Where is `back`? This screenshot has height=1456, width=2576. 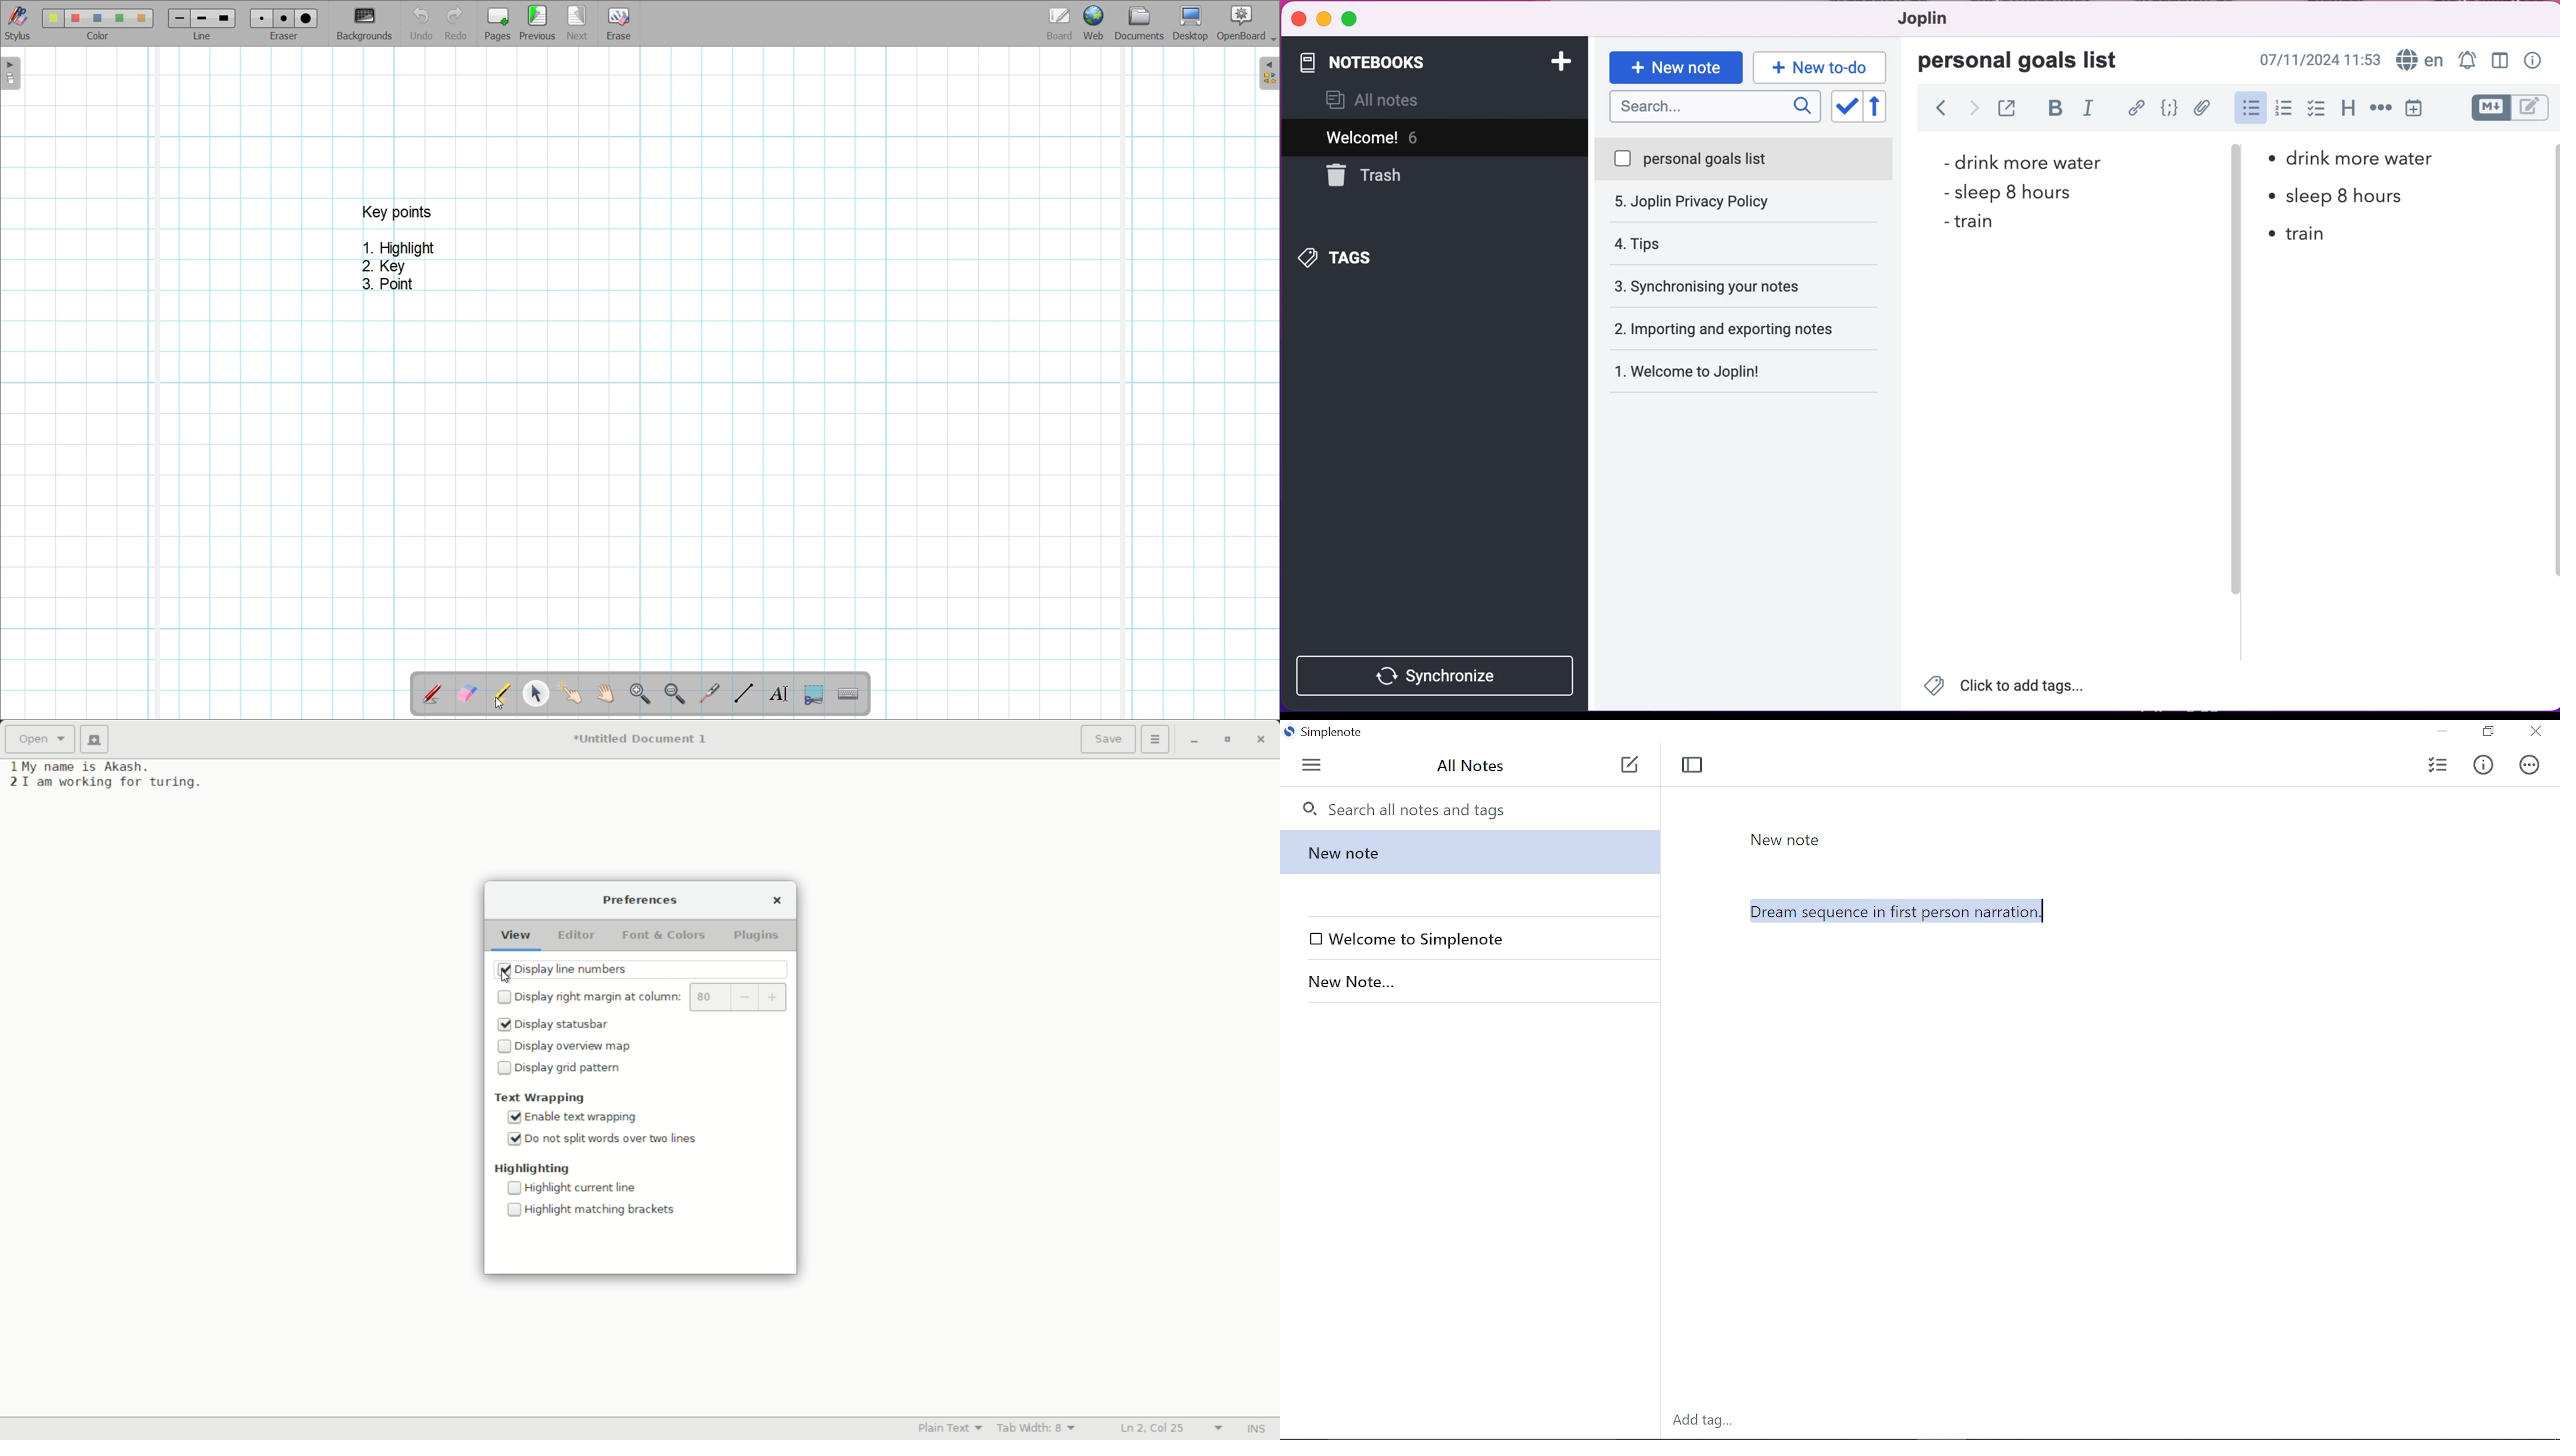 back is located at coordinates (1941, 110).